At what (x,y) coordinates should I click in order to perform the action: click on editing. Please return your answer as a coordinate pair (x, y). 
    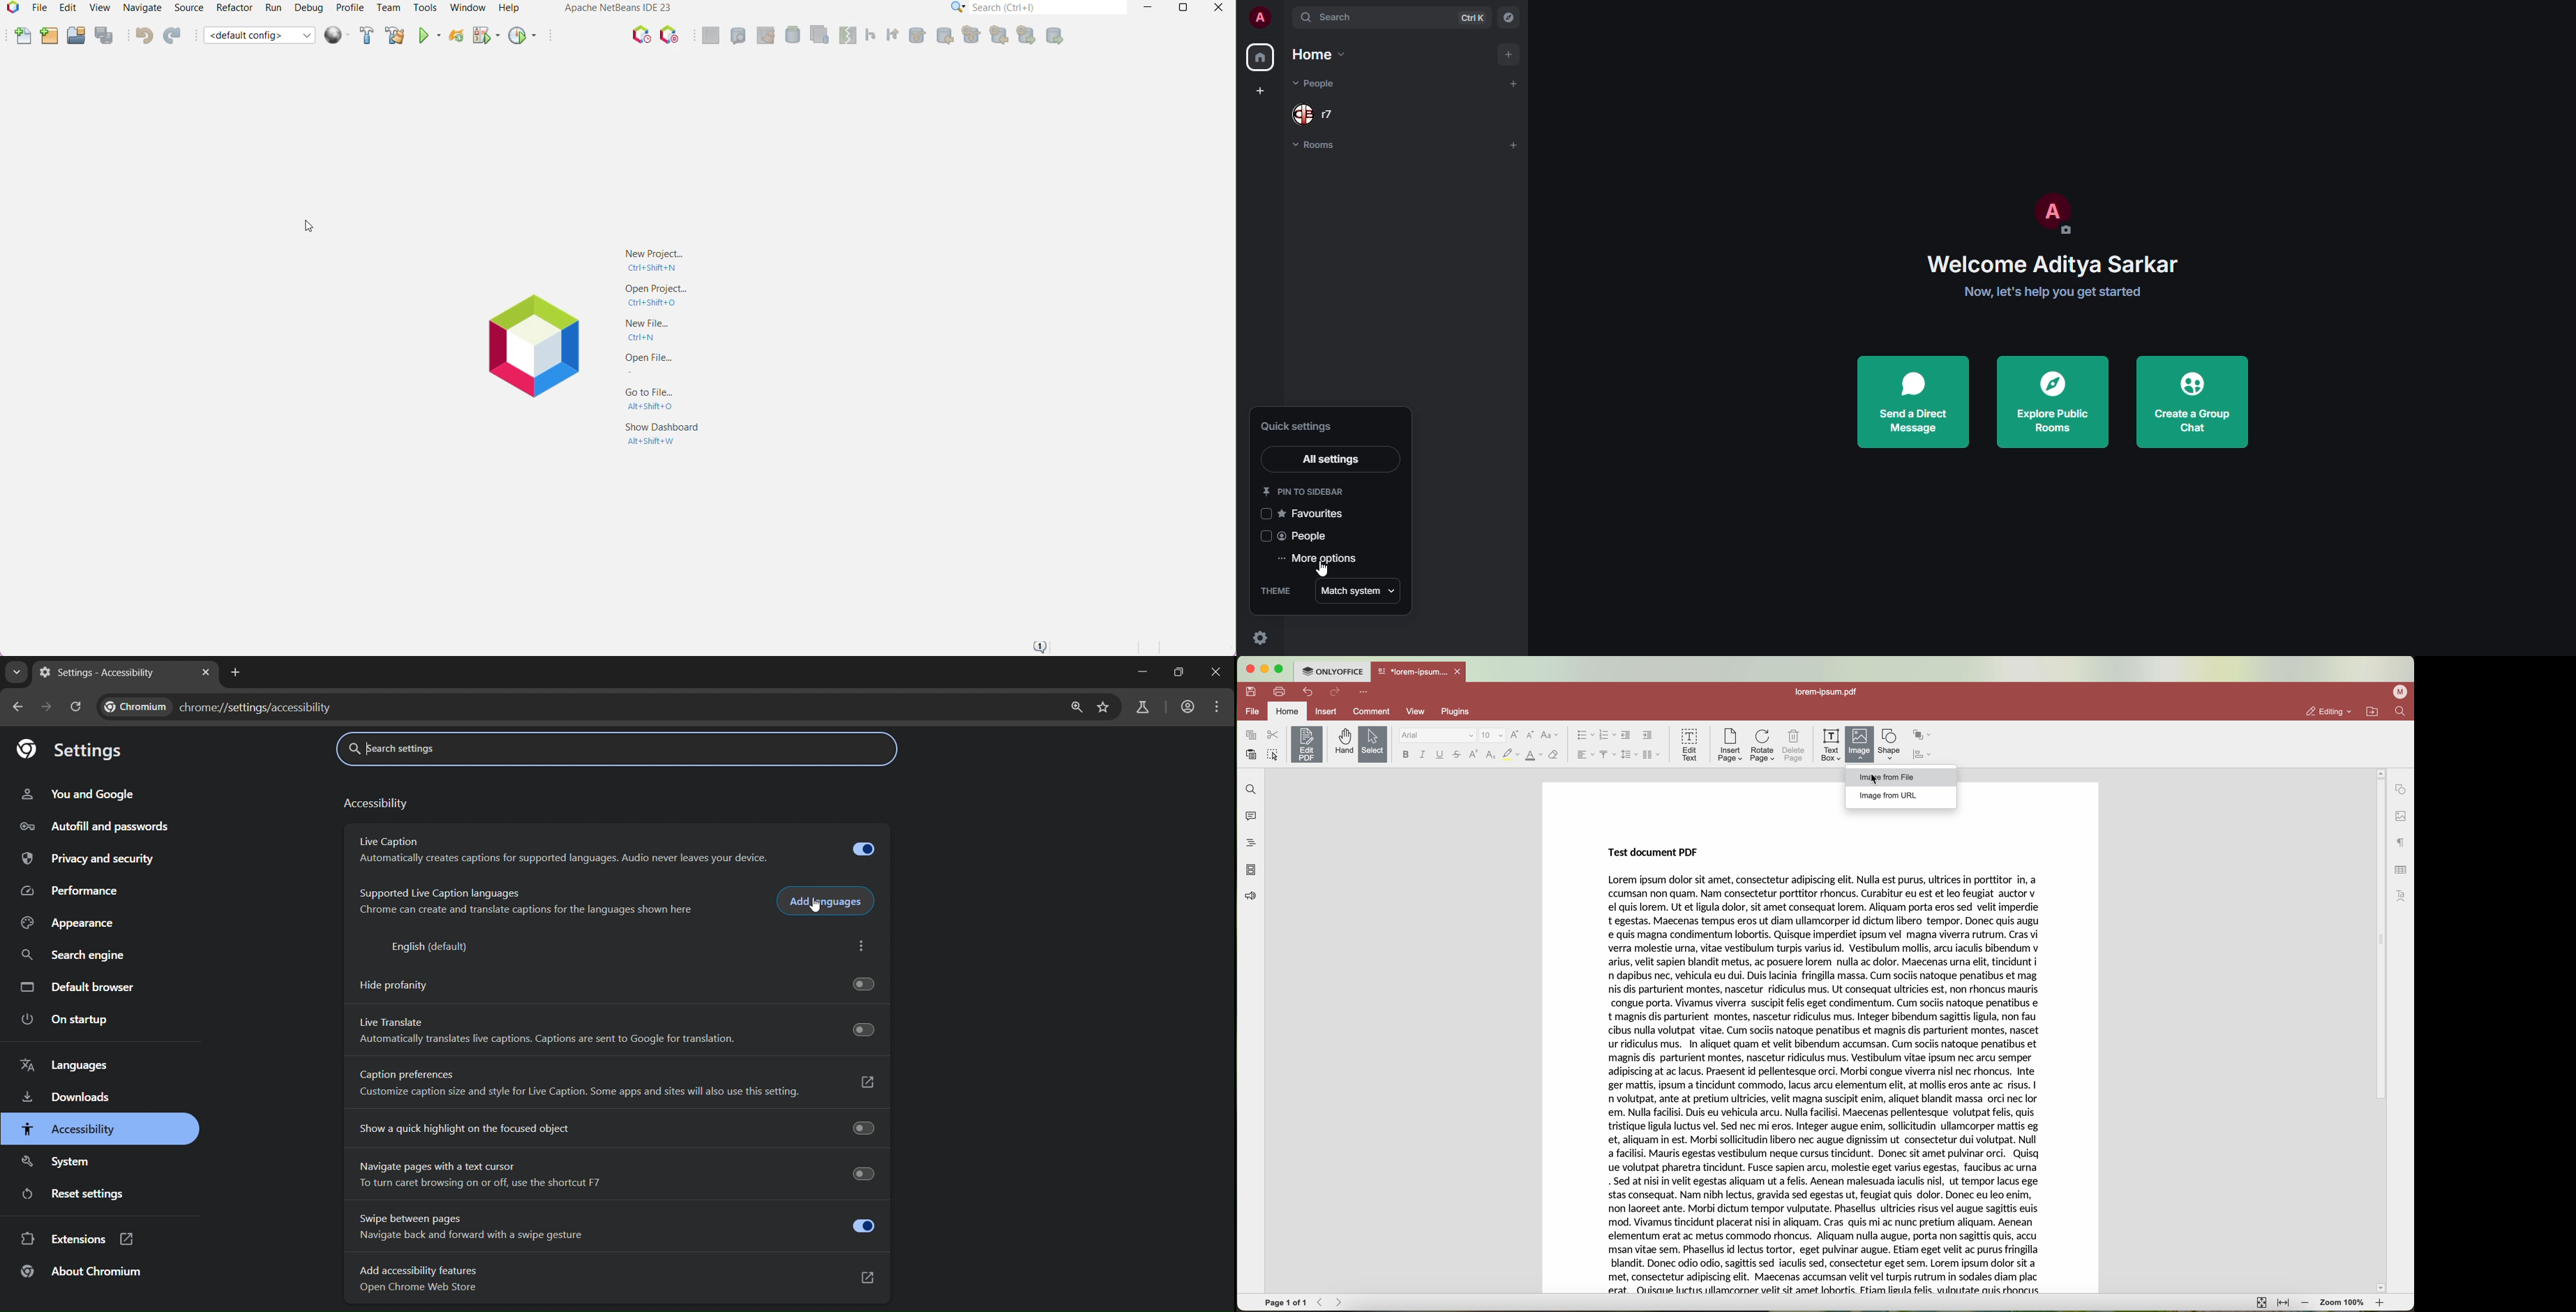
    Looking at the image, I should click on (2329, 711).